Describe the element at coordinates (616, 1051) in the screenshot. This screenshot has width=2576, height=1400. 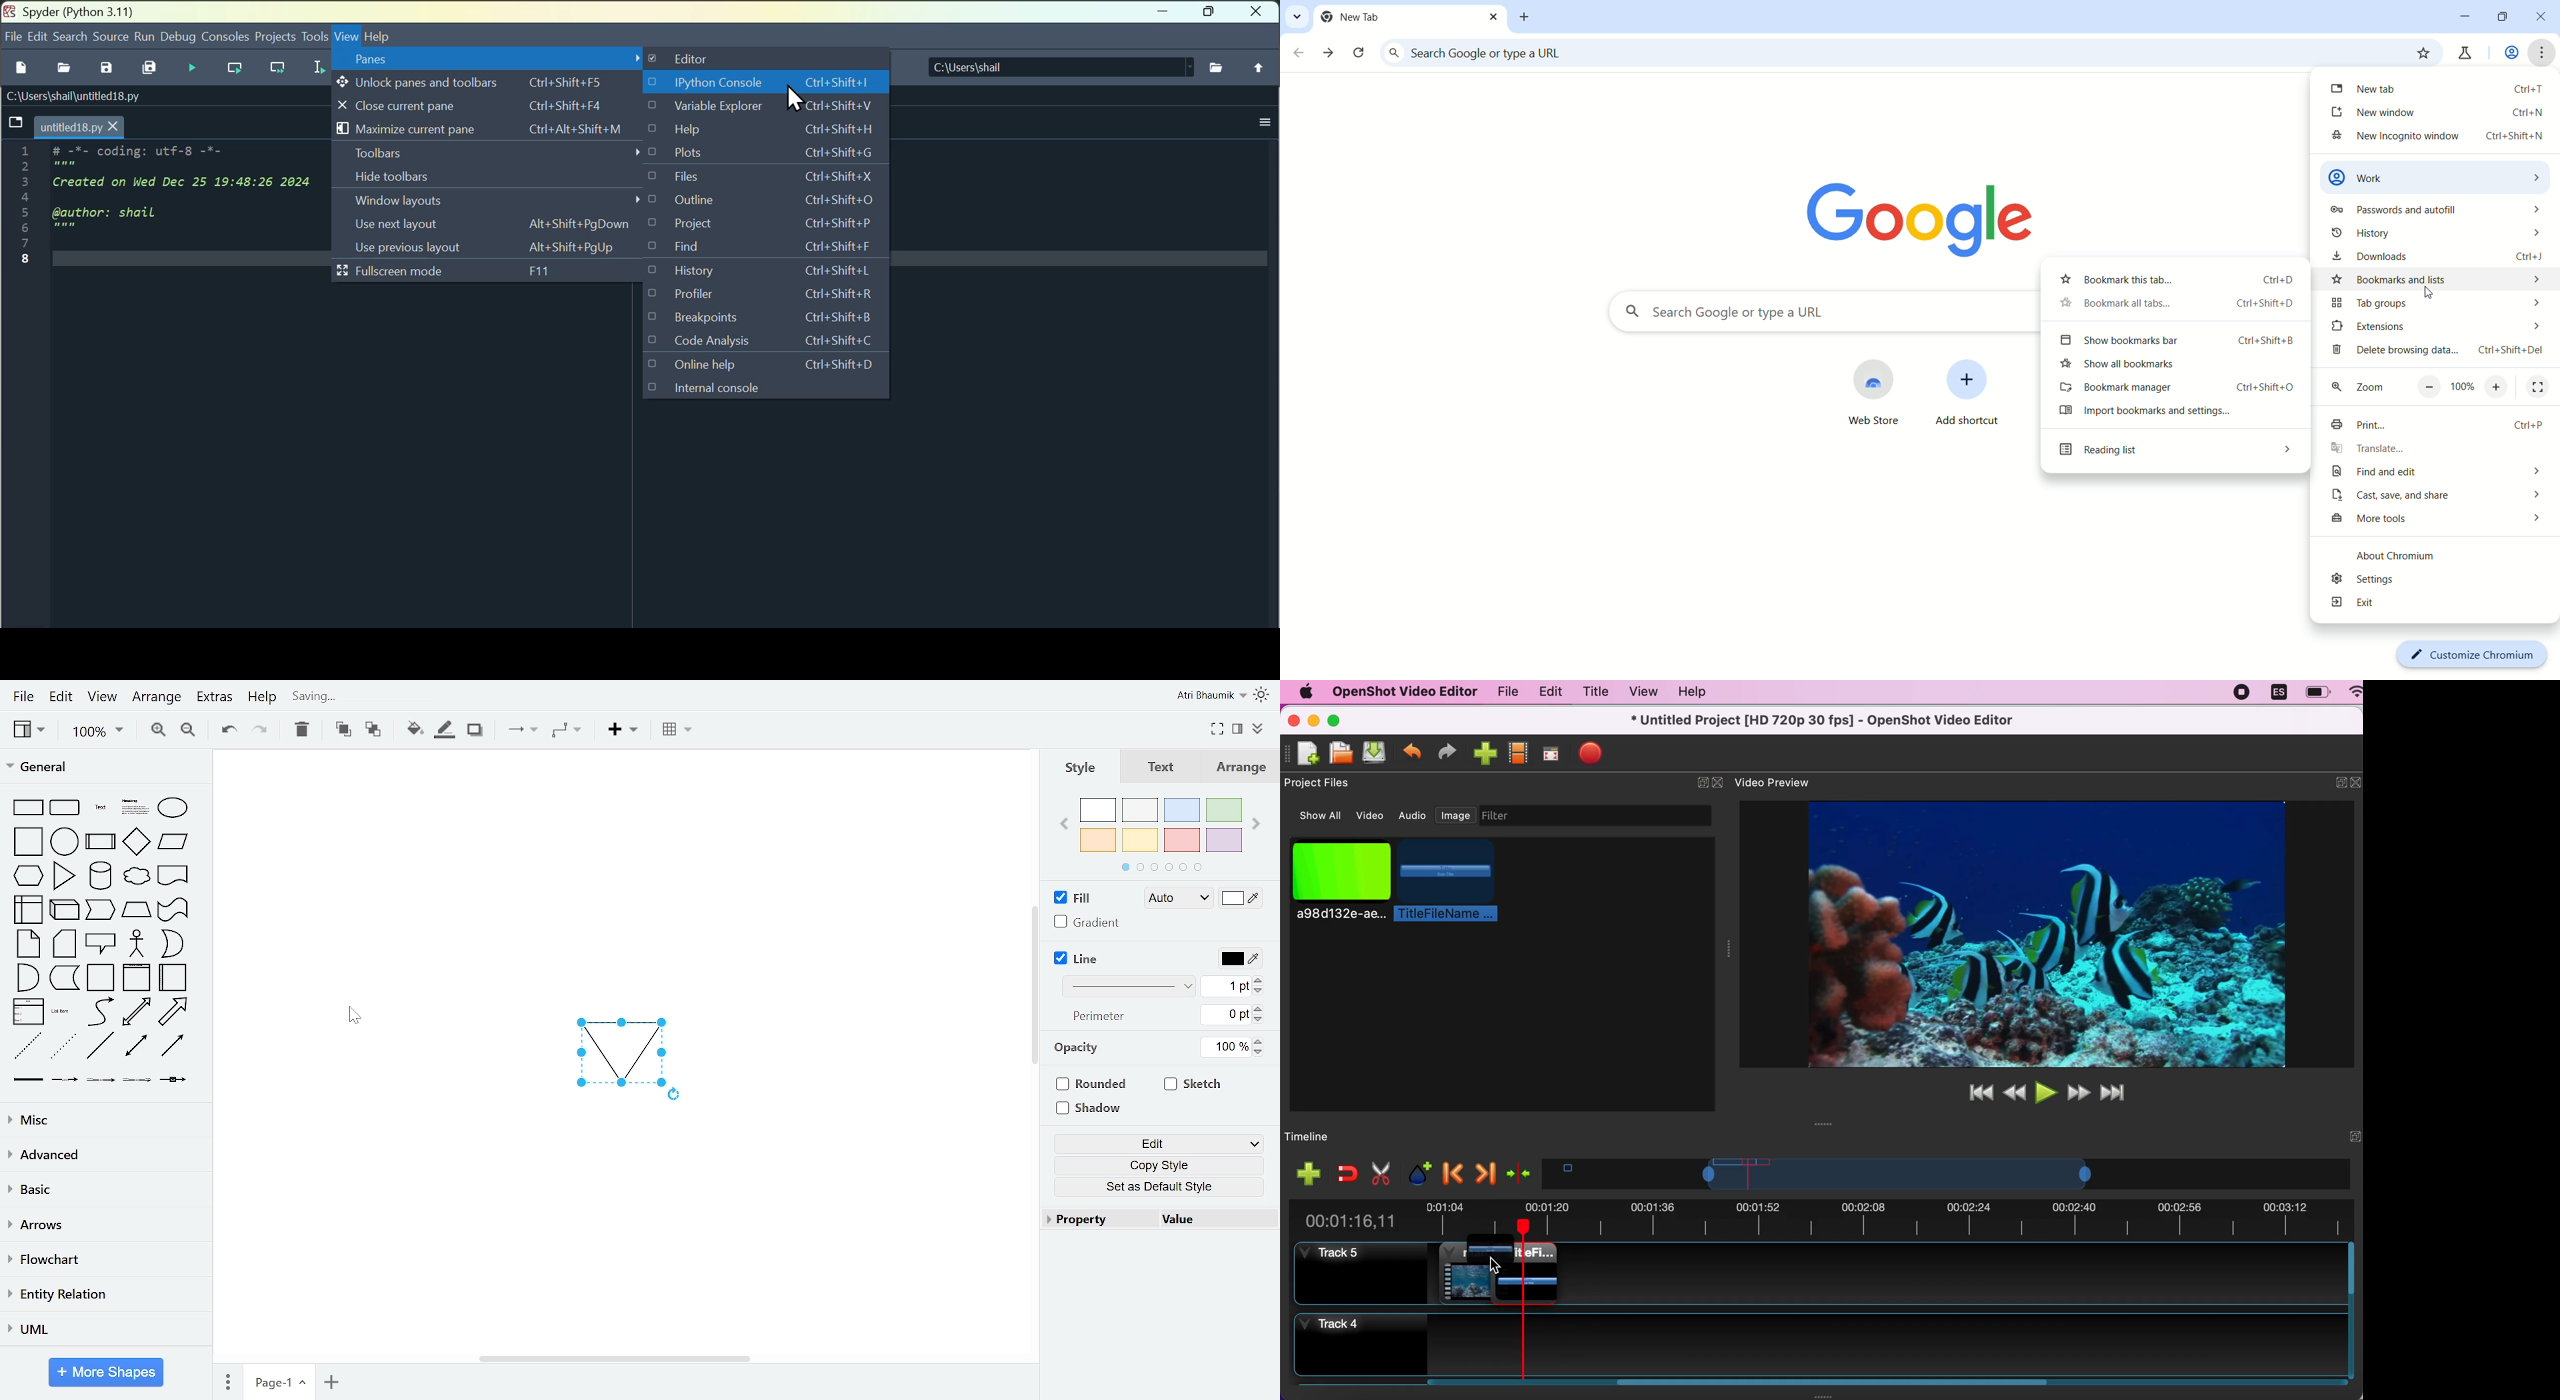
I see `Triangle rotated 90 degrees` at that location.